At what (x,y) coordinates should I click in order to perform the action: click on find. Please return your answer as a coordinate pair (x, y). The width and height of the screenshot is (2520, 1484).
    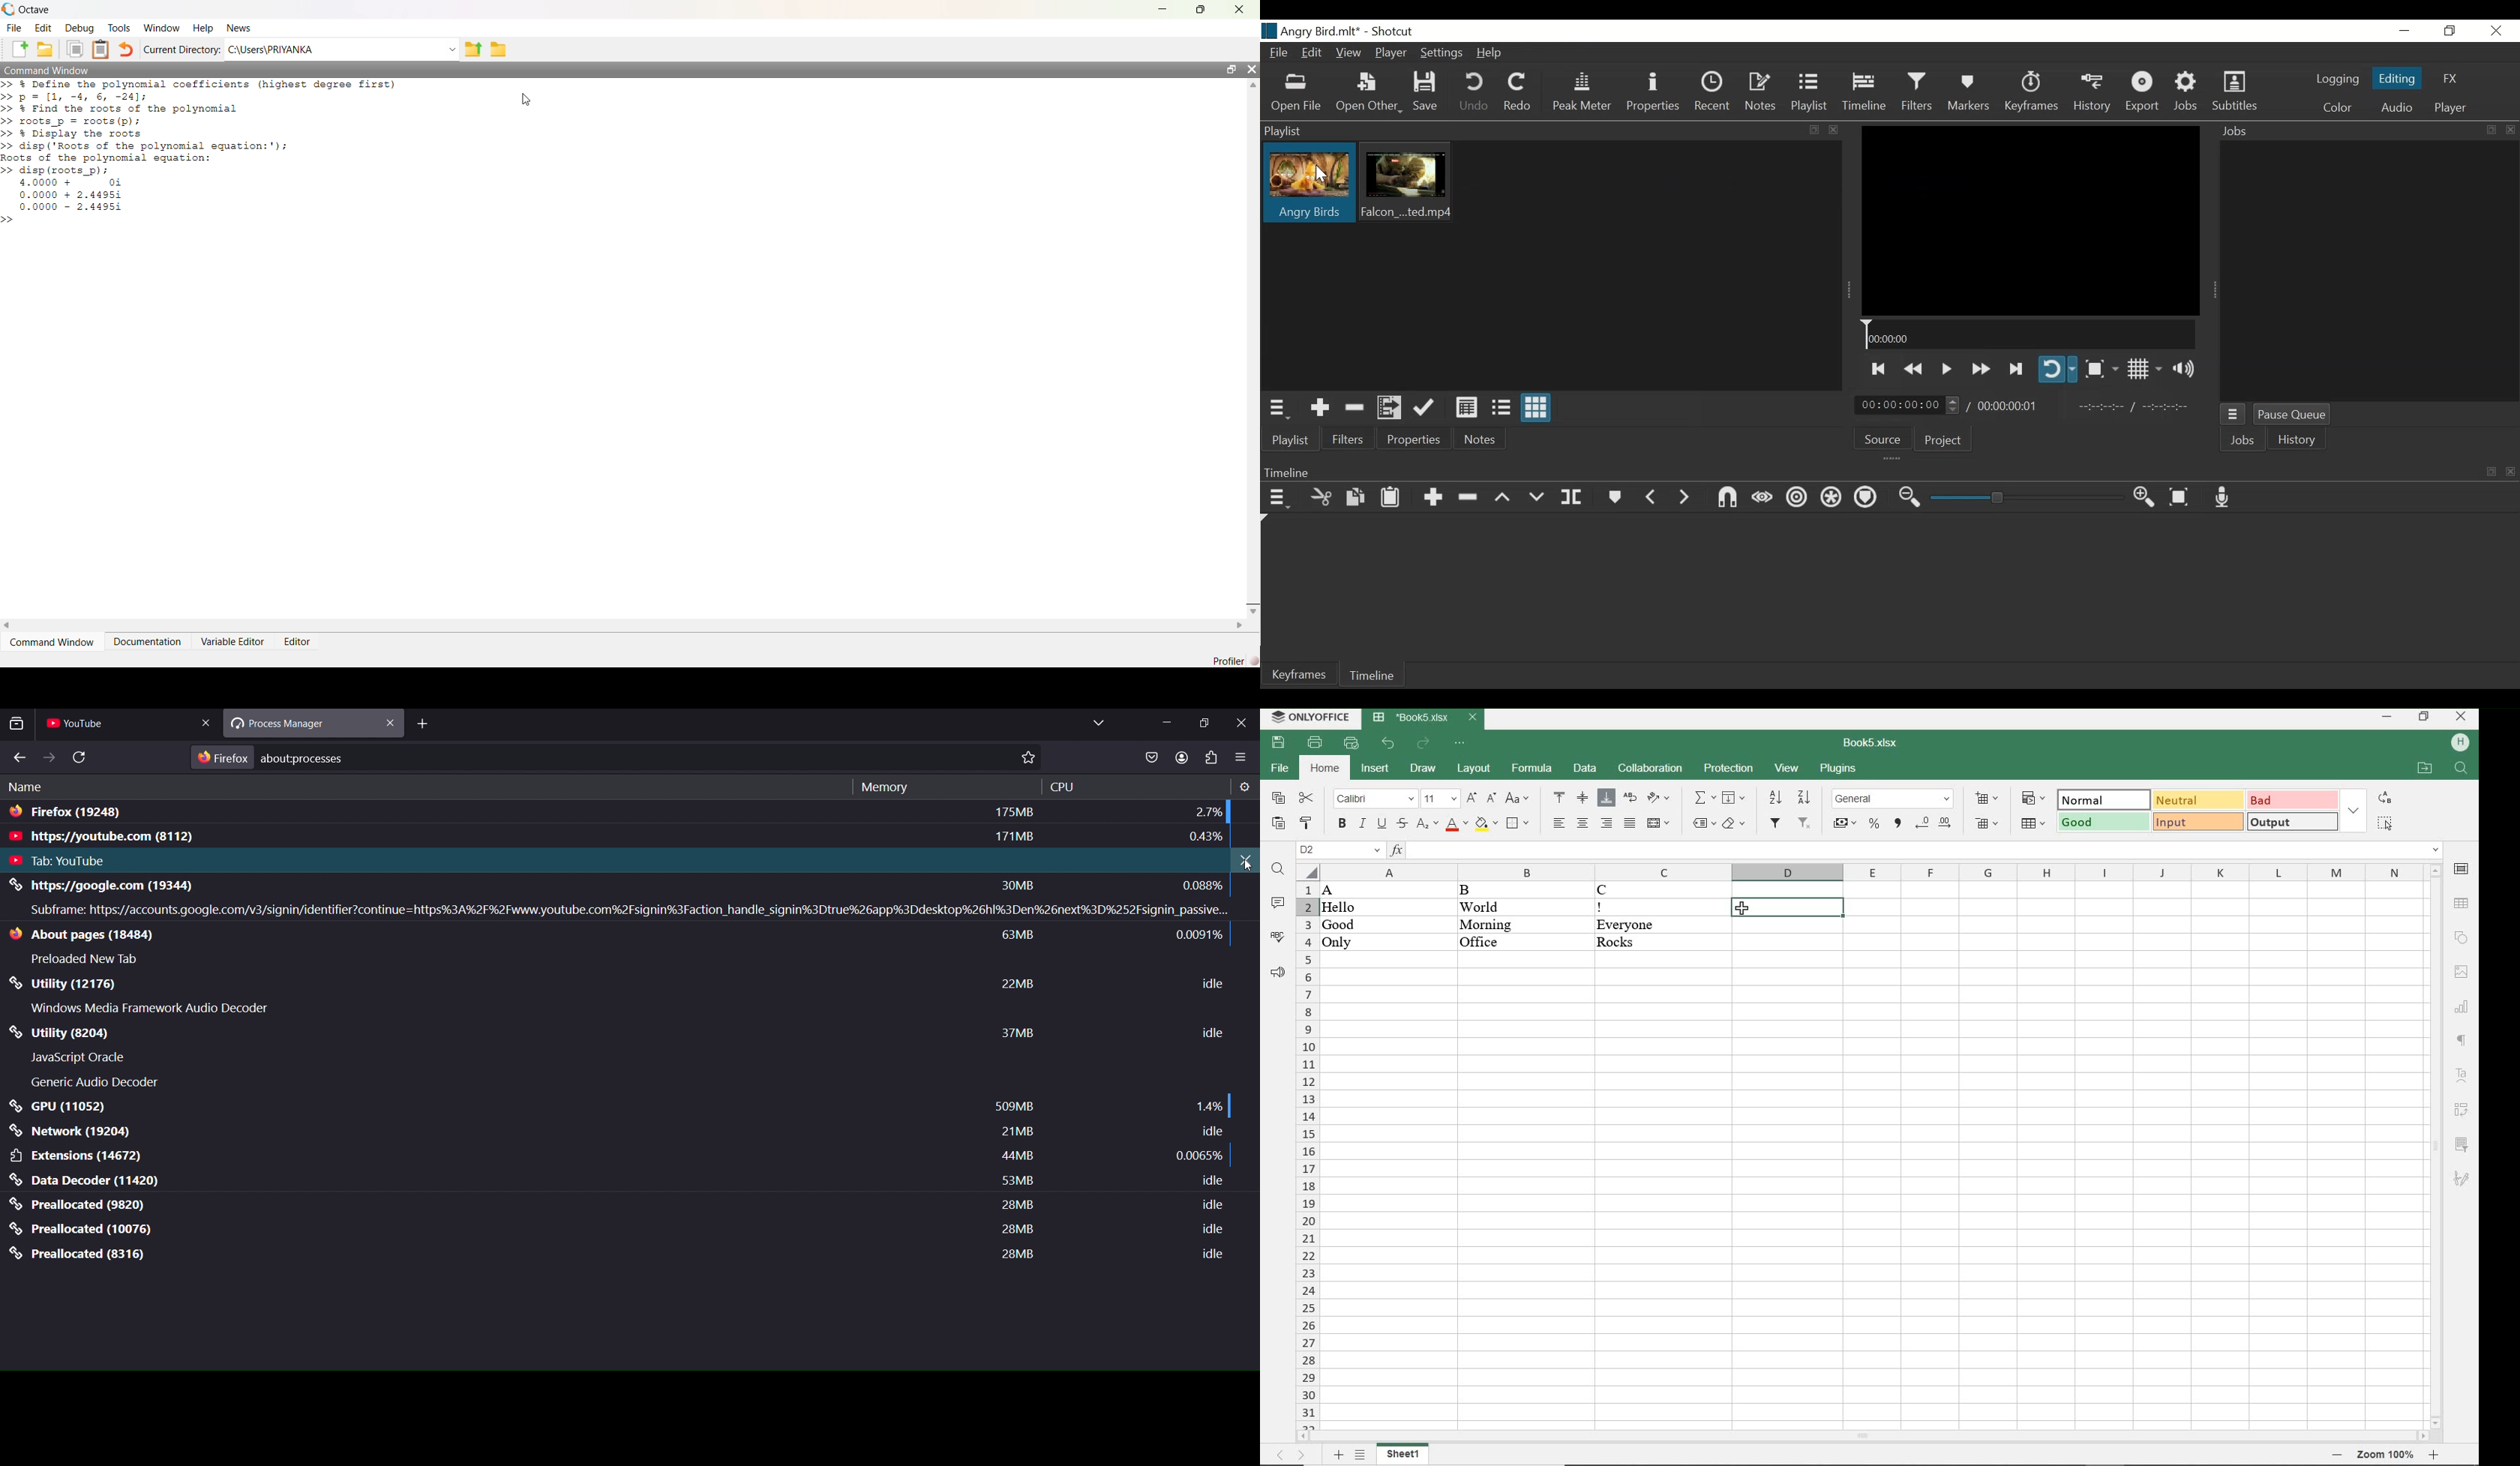
    Looking at the image, I should click on (2463, 768).